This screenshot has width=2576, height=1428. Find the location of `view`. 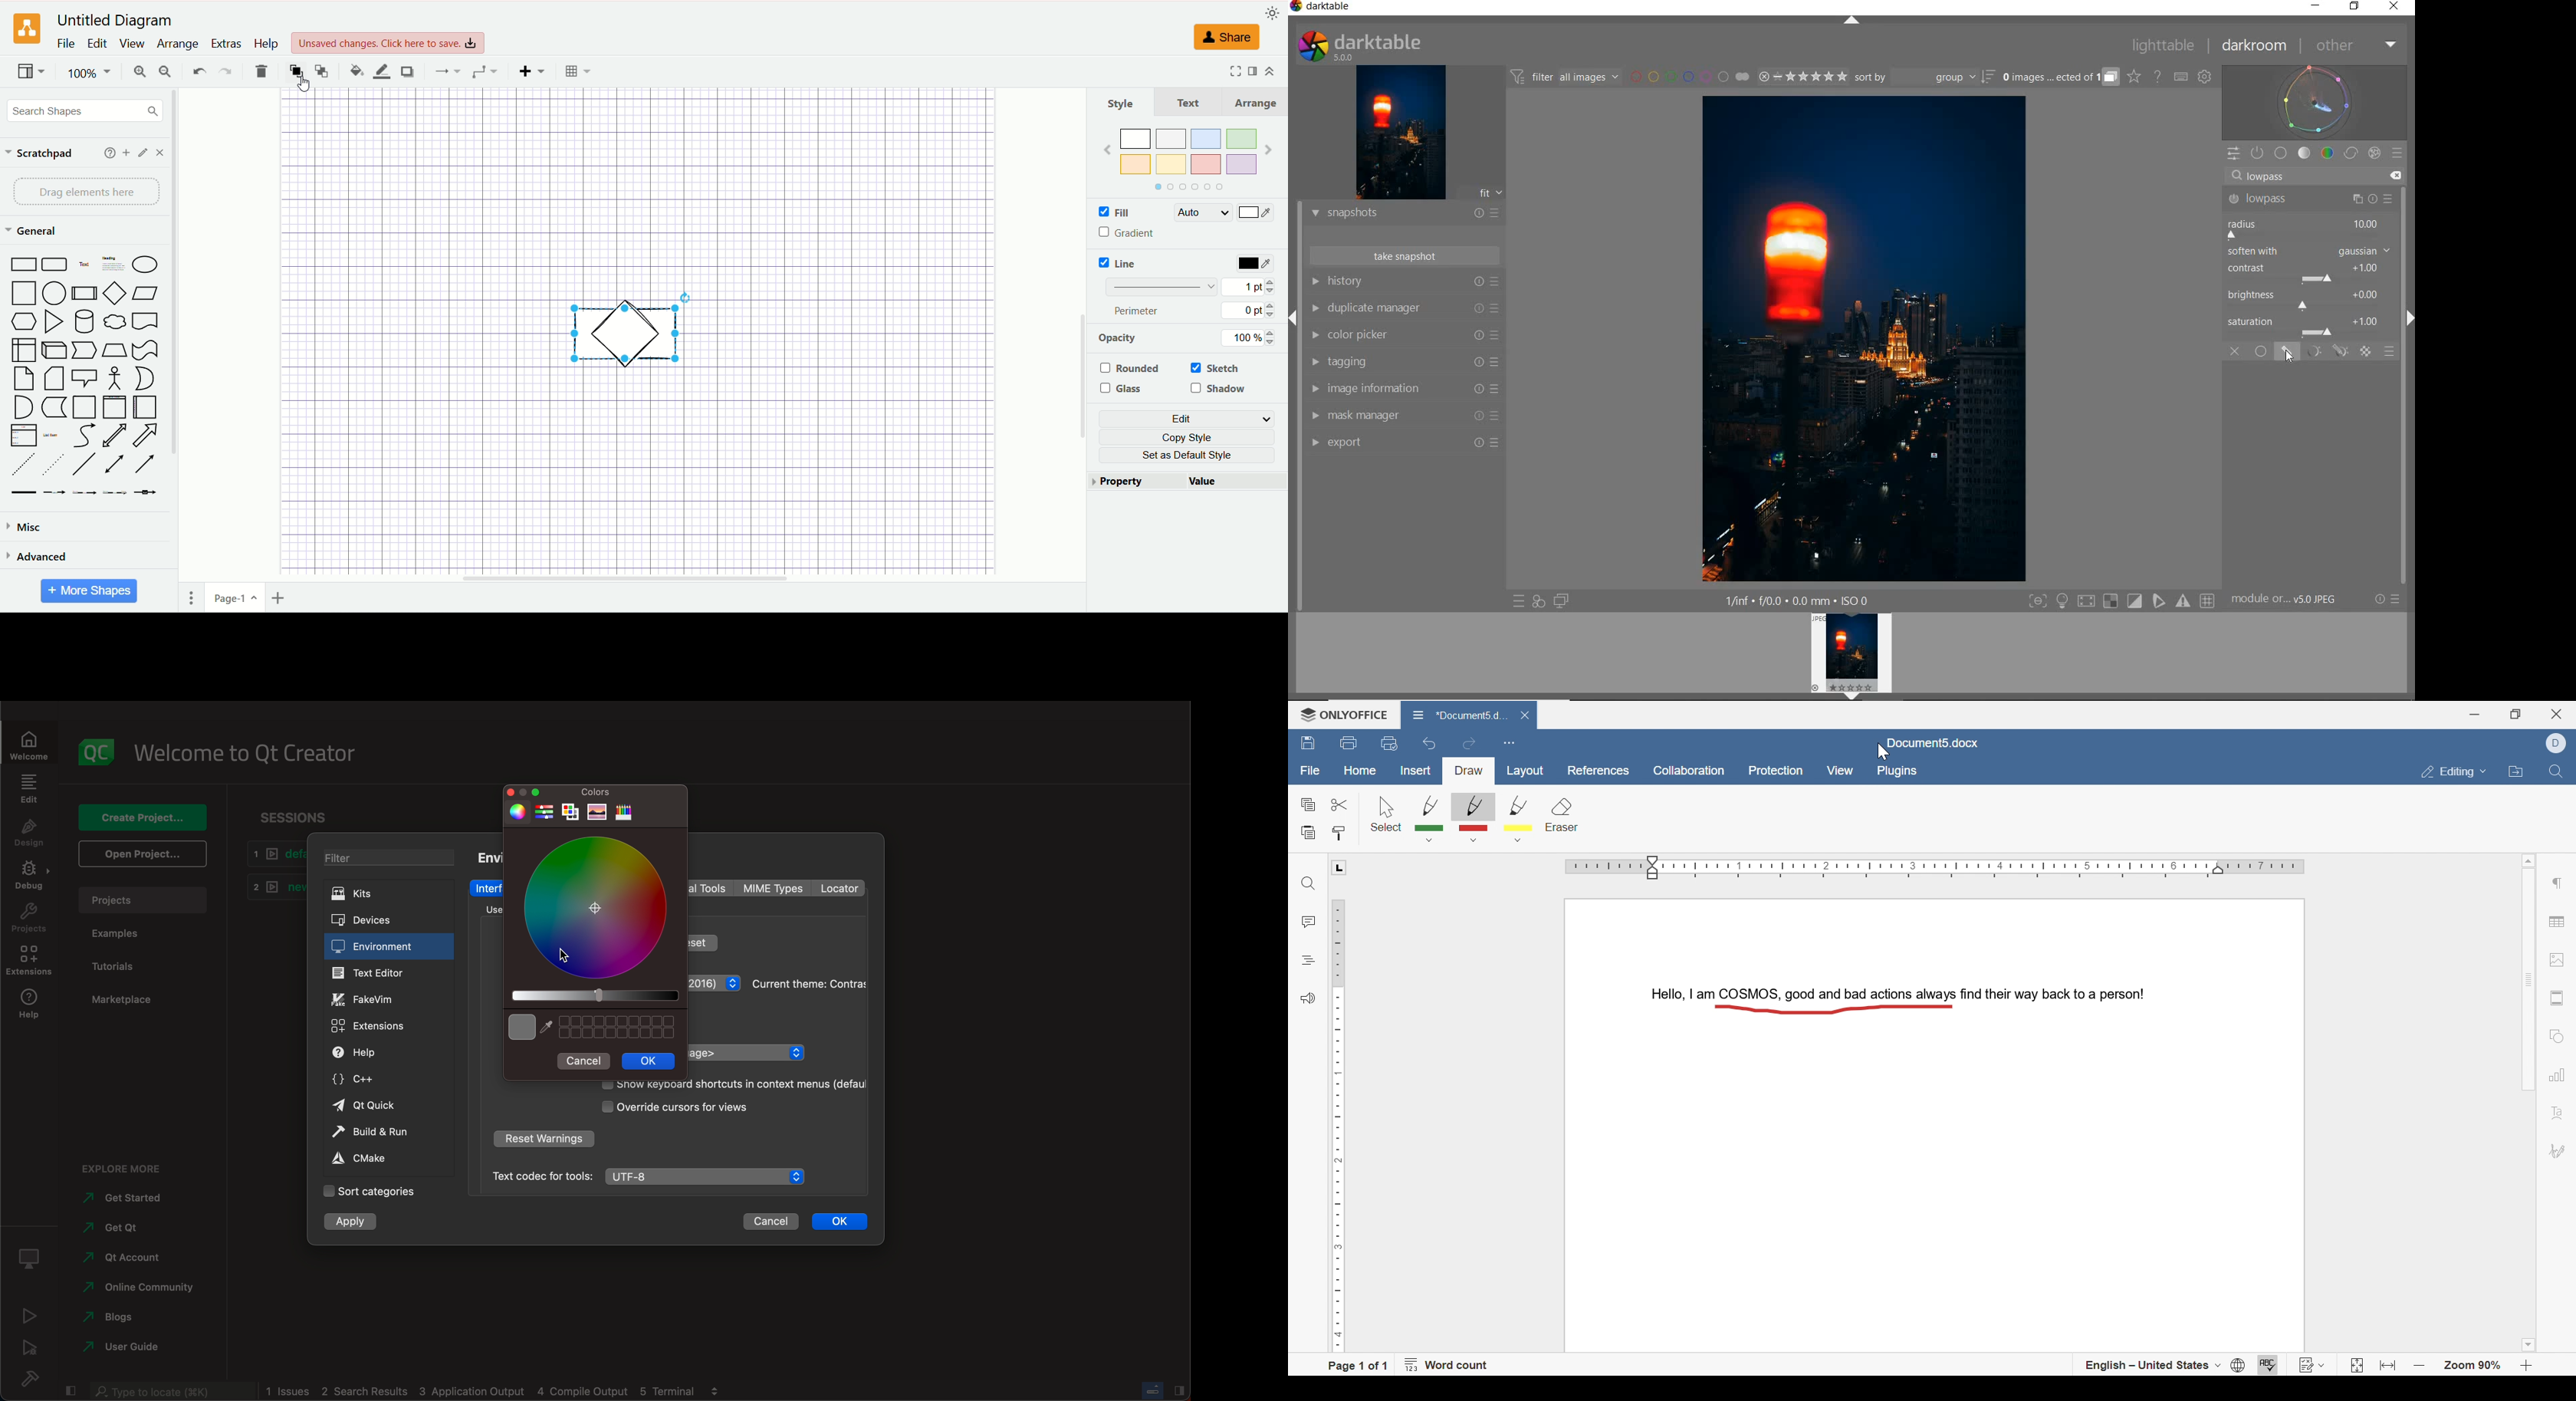

view is located at coordinates (134, 46).